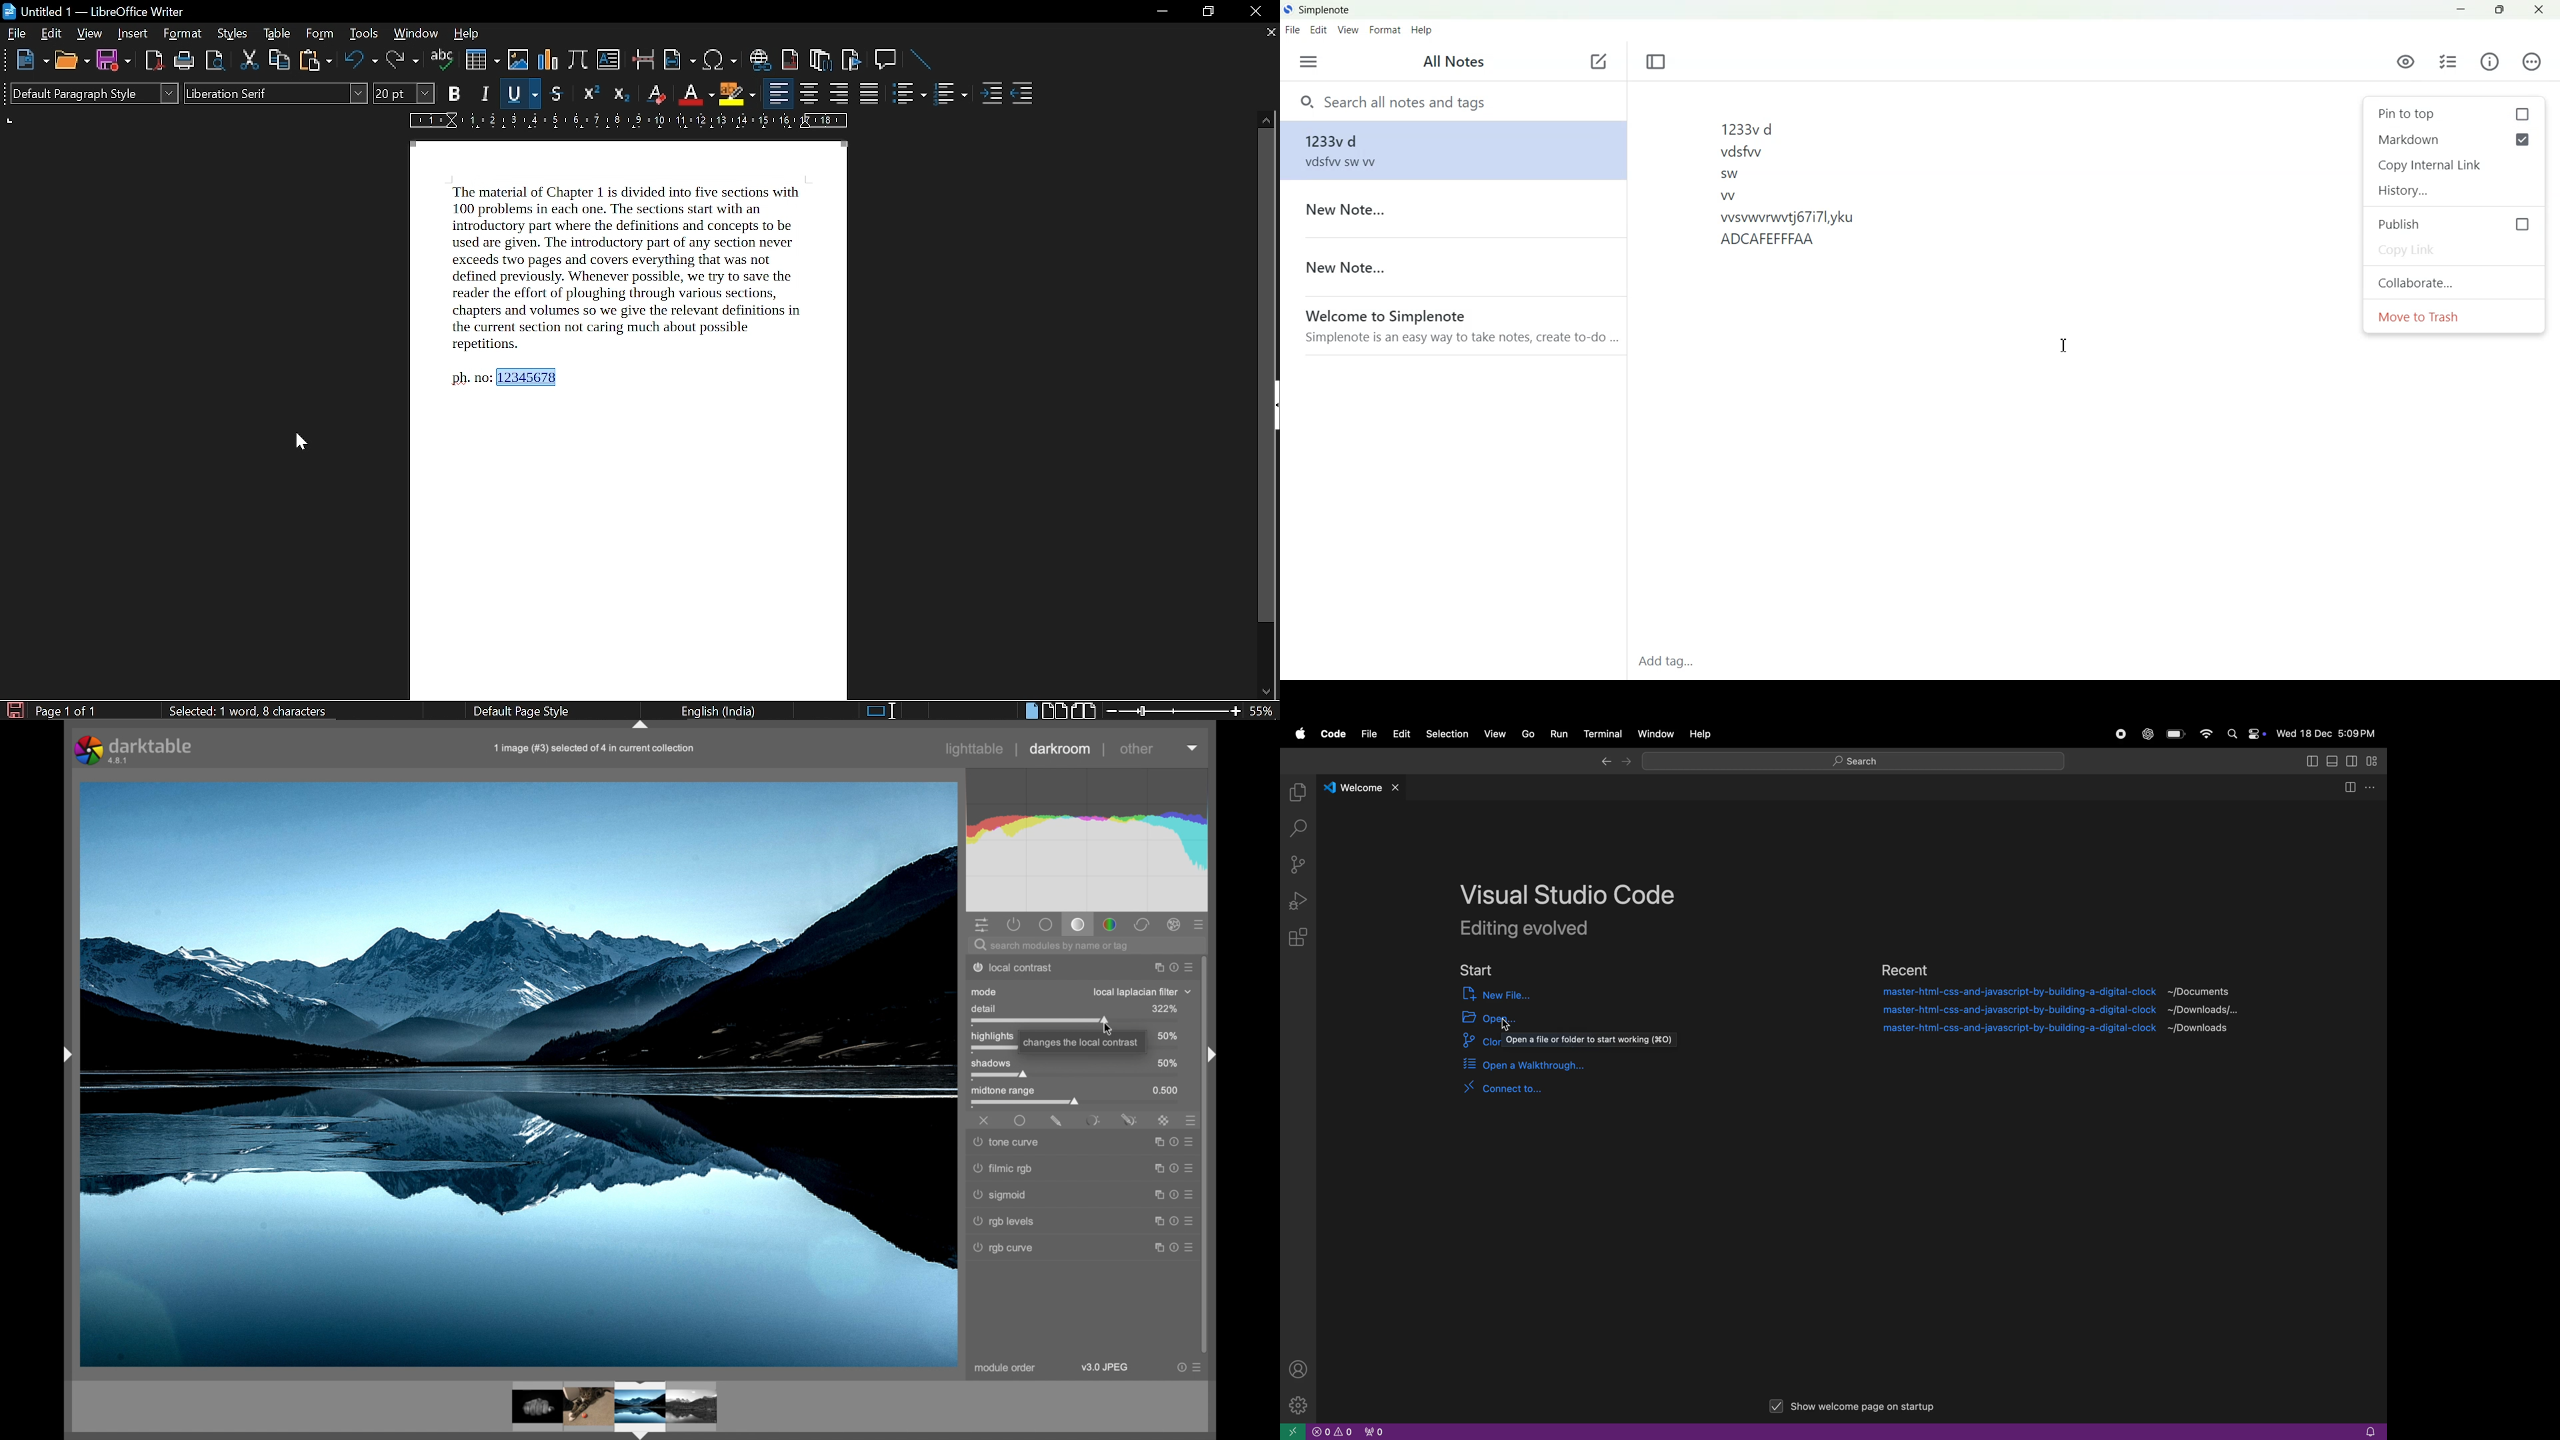 This screenshot has width=2576, height=1456. What do you see at coordinates (1671, 665) in the screenshot?
I see `Add tag` at bounding box center [1671, 665].